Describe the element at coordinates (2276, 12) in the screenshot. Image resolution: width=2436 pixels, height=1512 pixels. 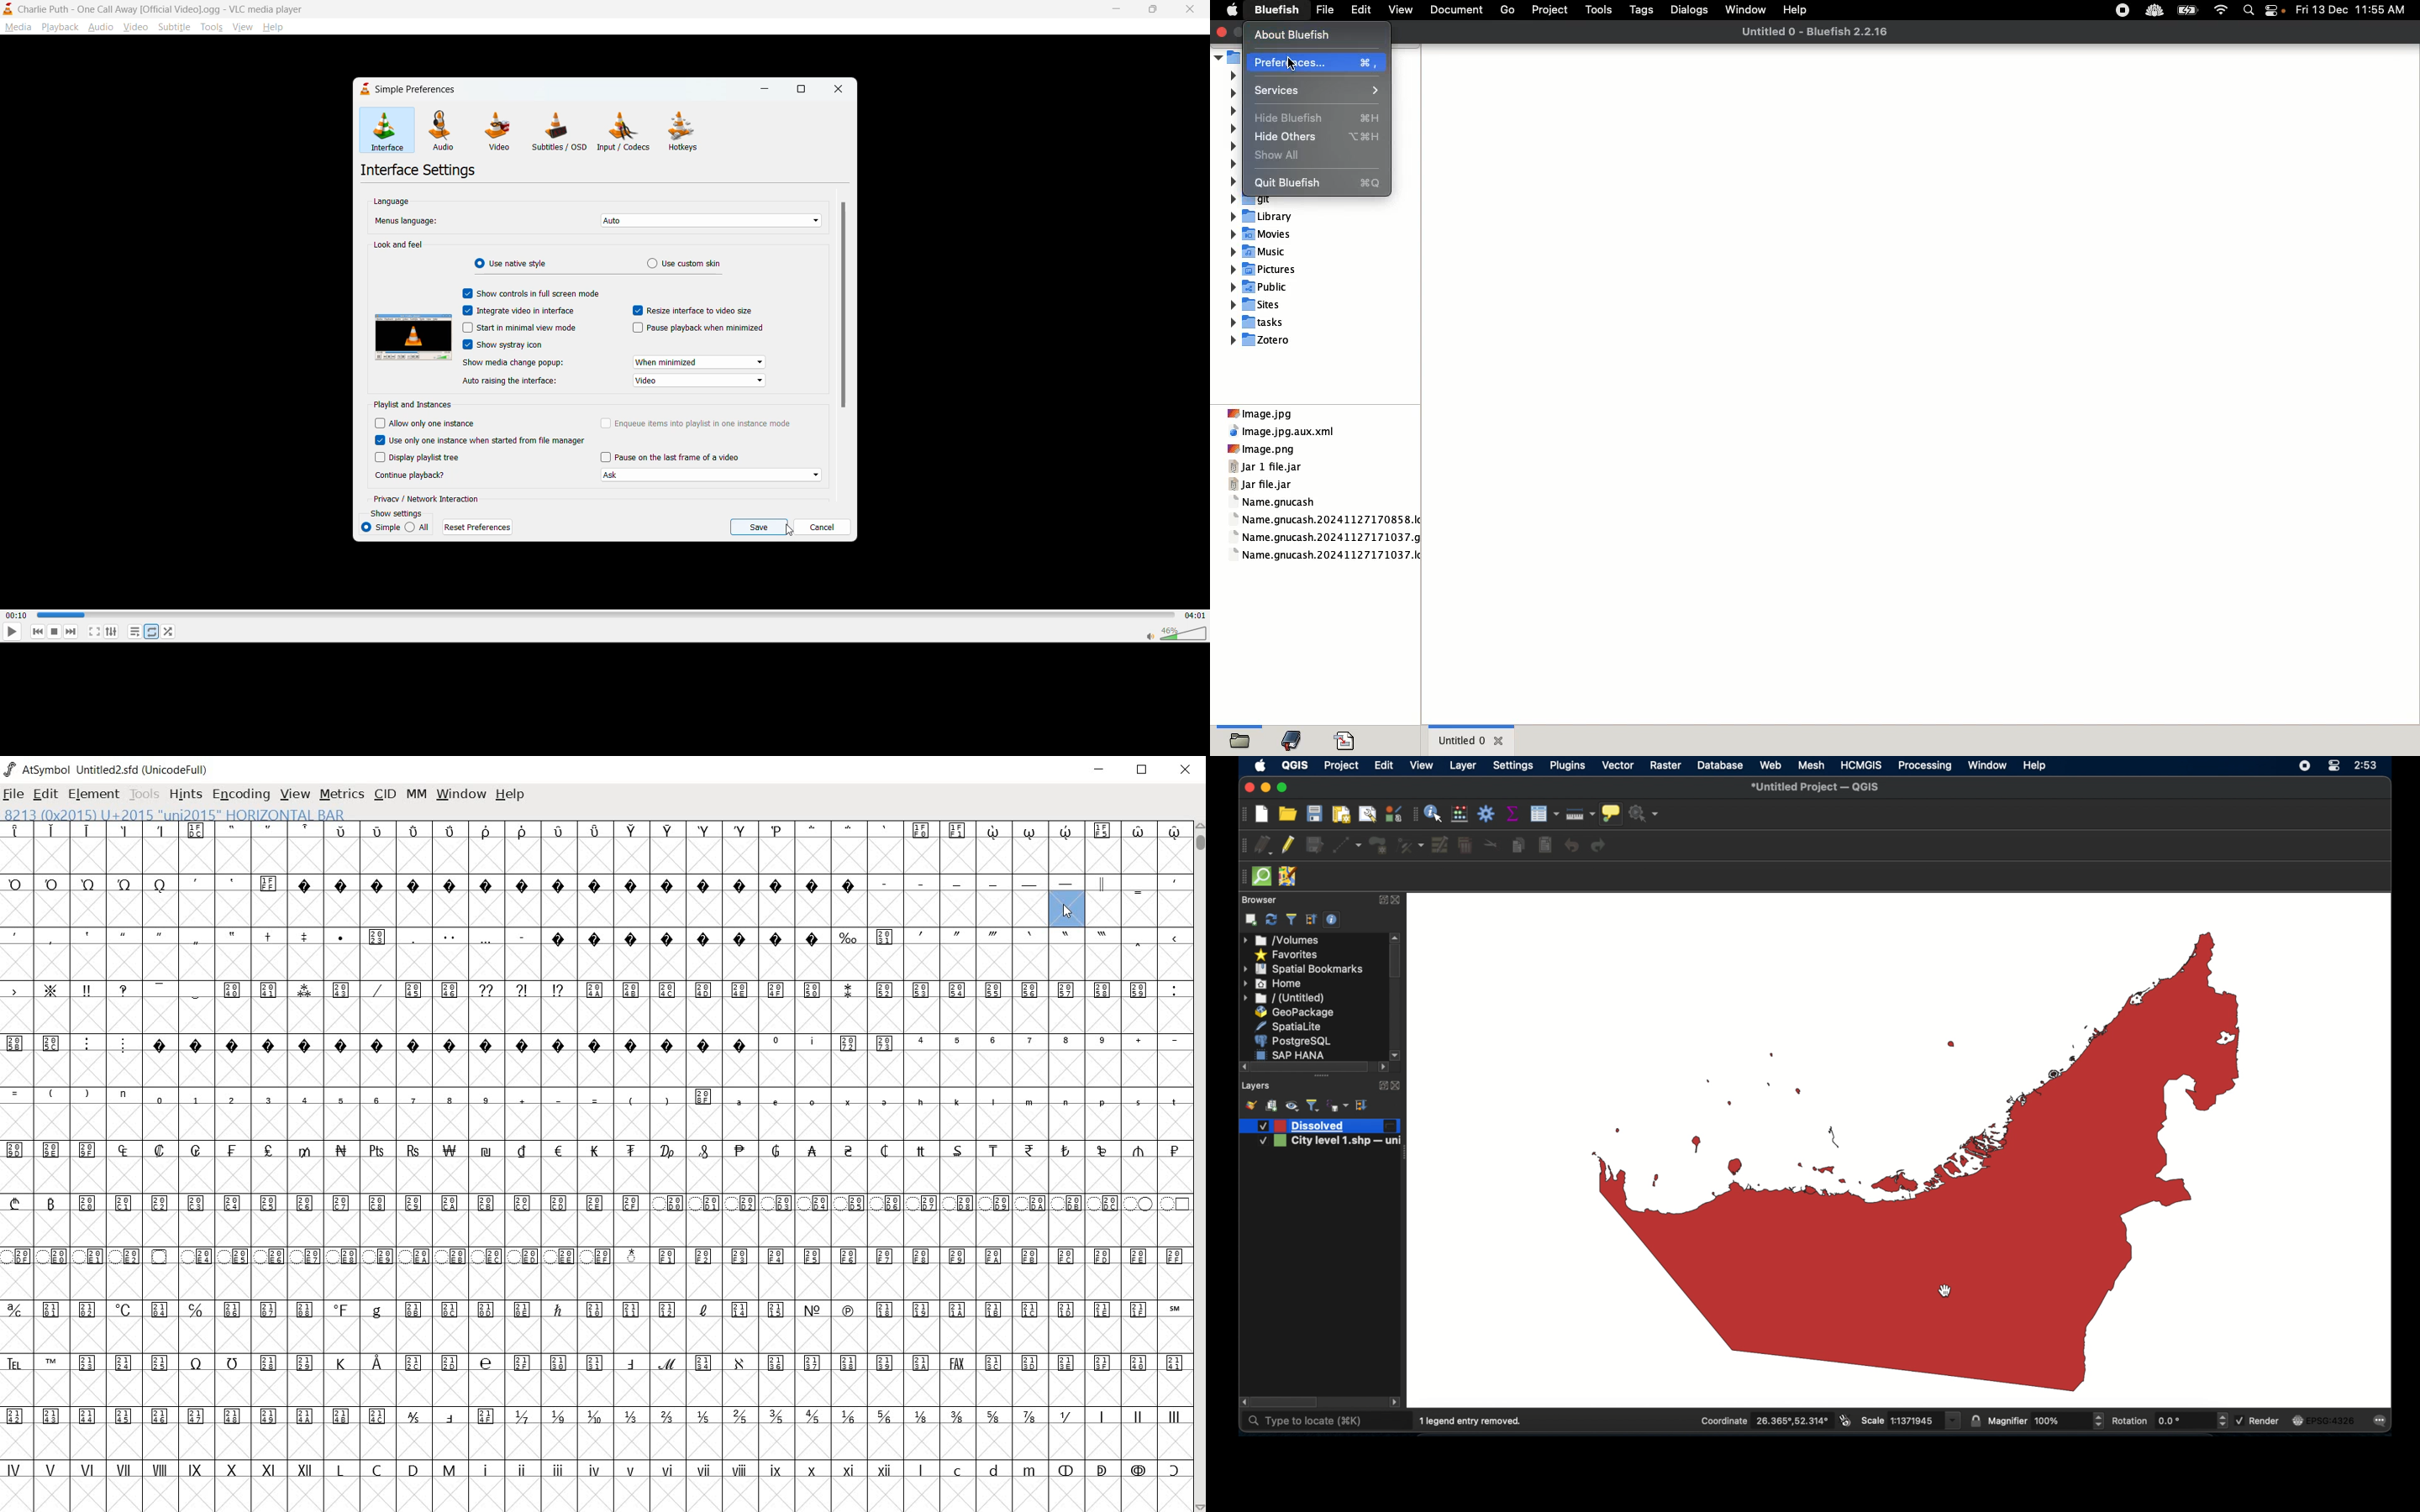
I see `Notification` at that location.